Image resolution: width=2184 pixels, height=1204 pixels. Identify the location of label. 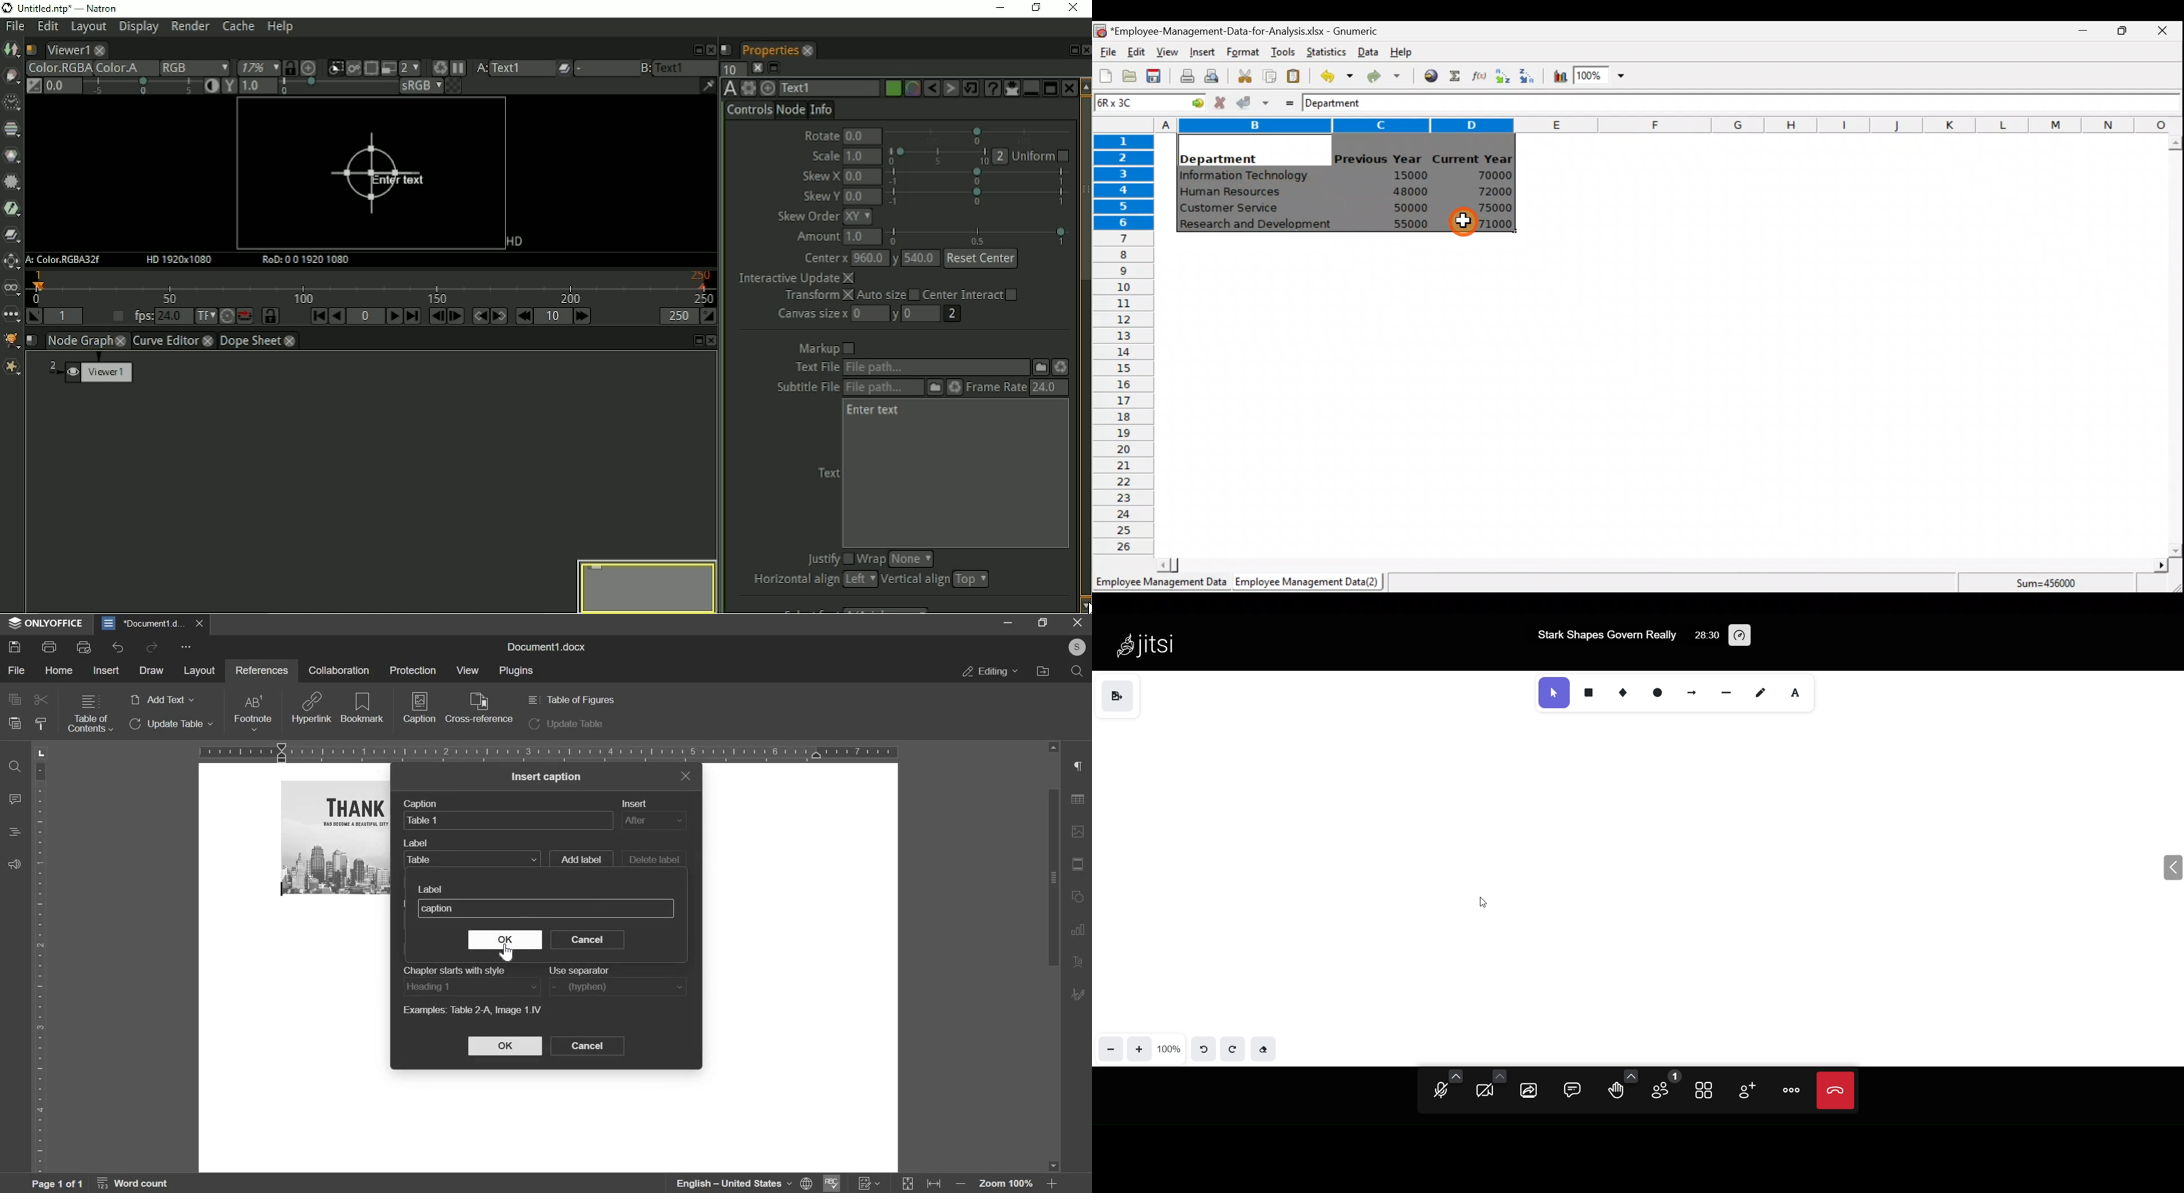
(546, 908).